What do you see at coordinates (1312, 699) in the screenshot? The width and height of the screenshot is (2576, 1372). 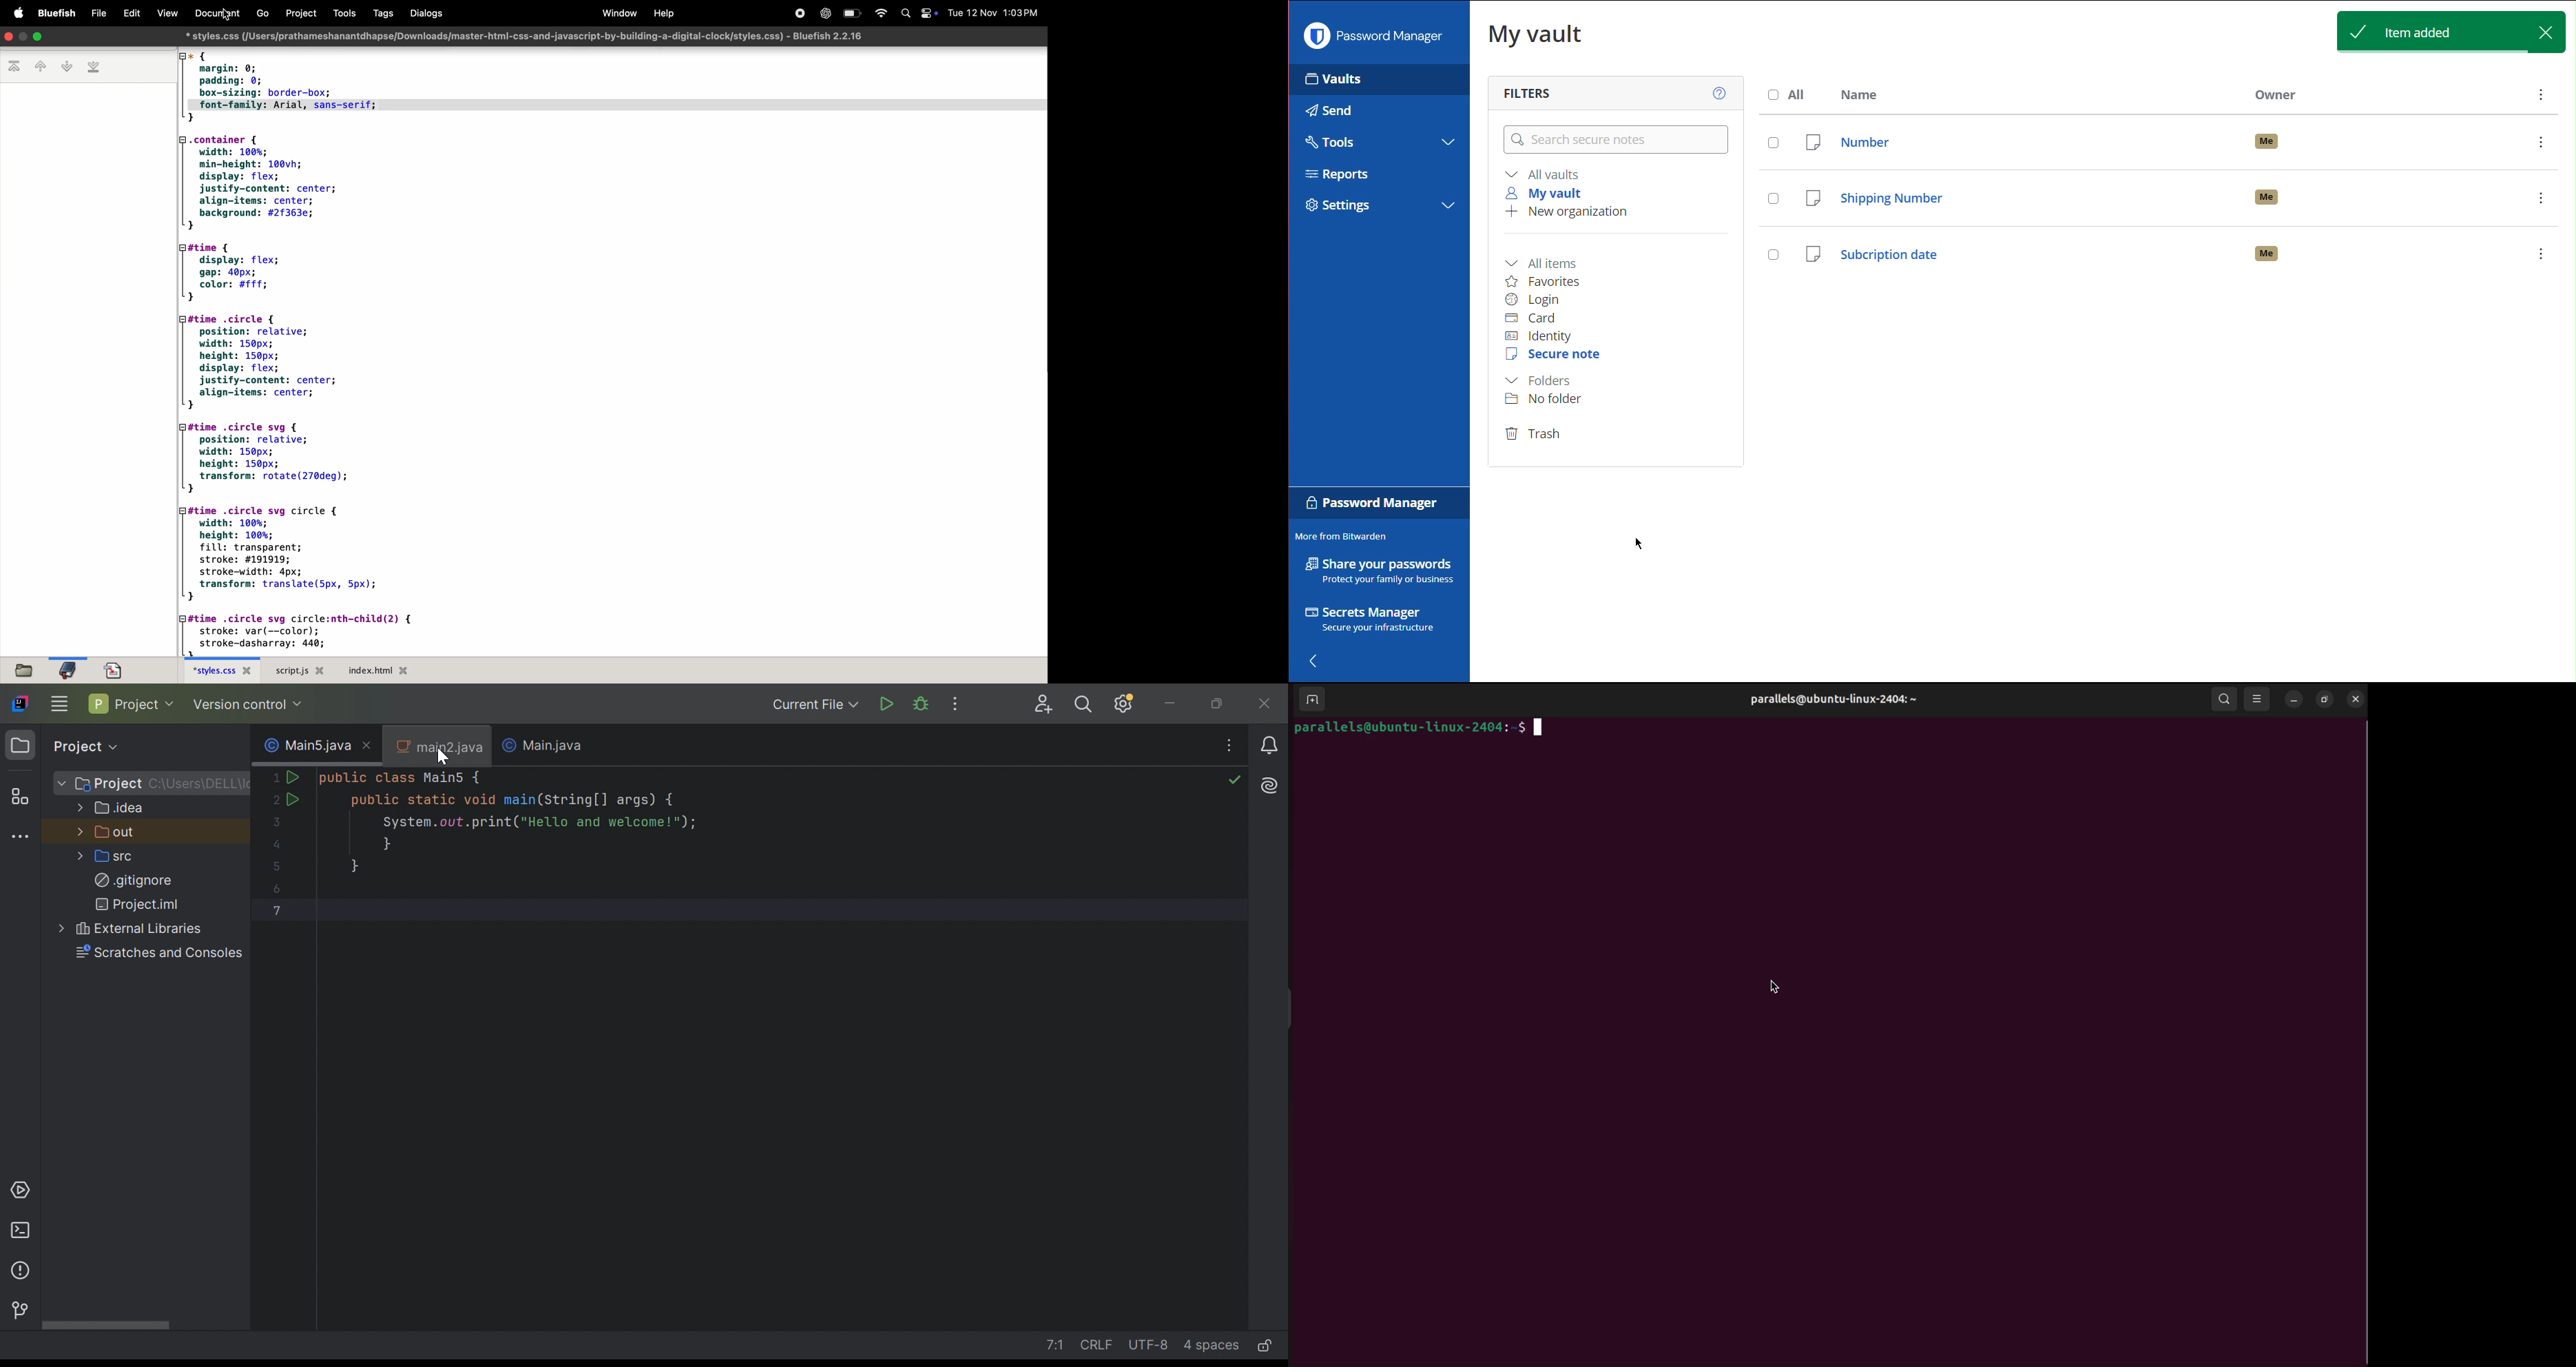 I see `add terminal` at bounding box center [1312, 699].